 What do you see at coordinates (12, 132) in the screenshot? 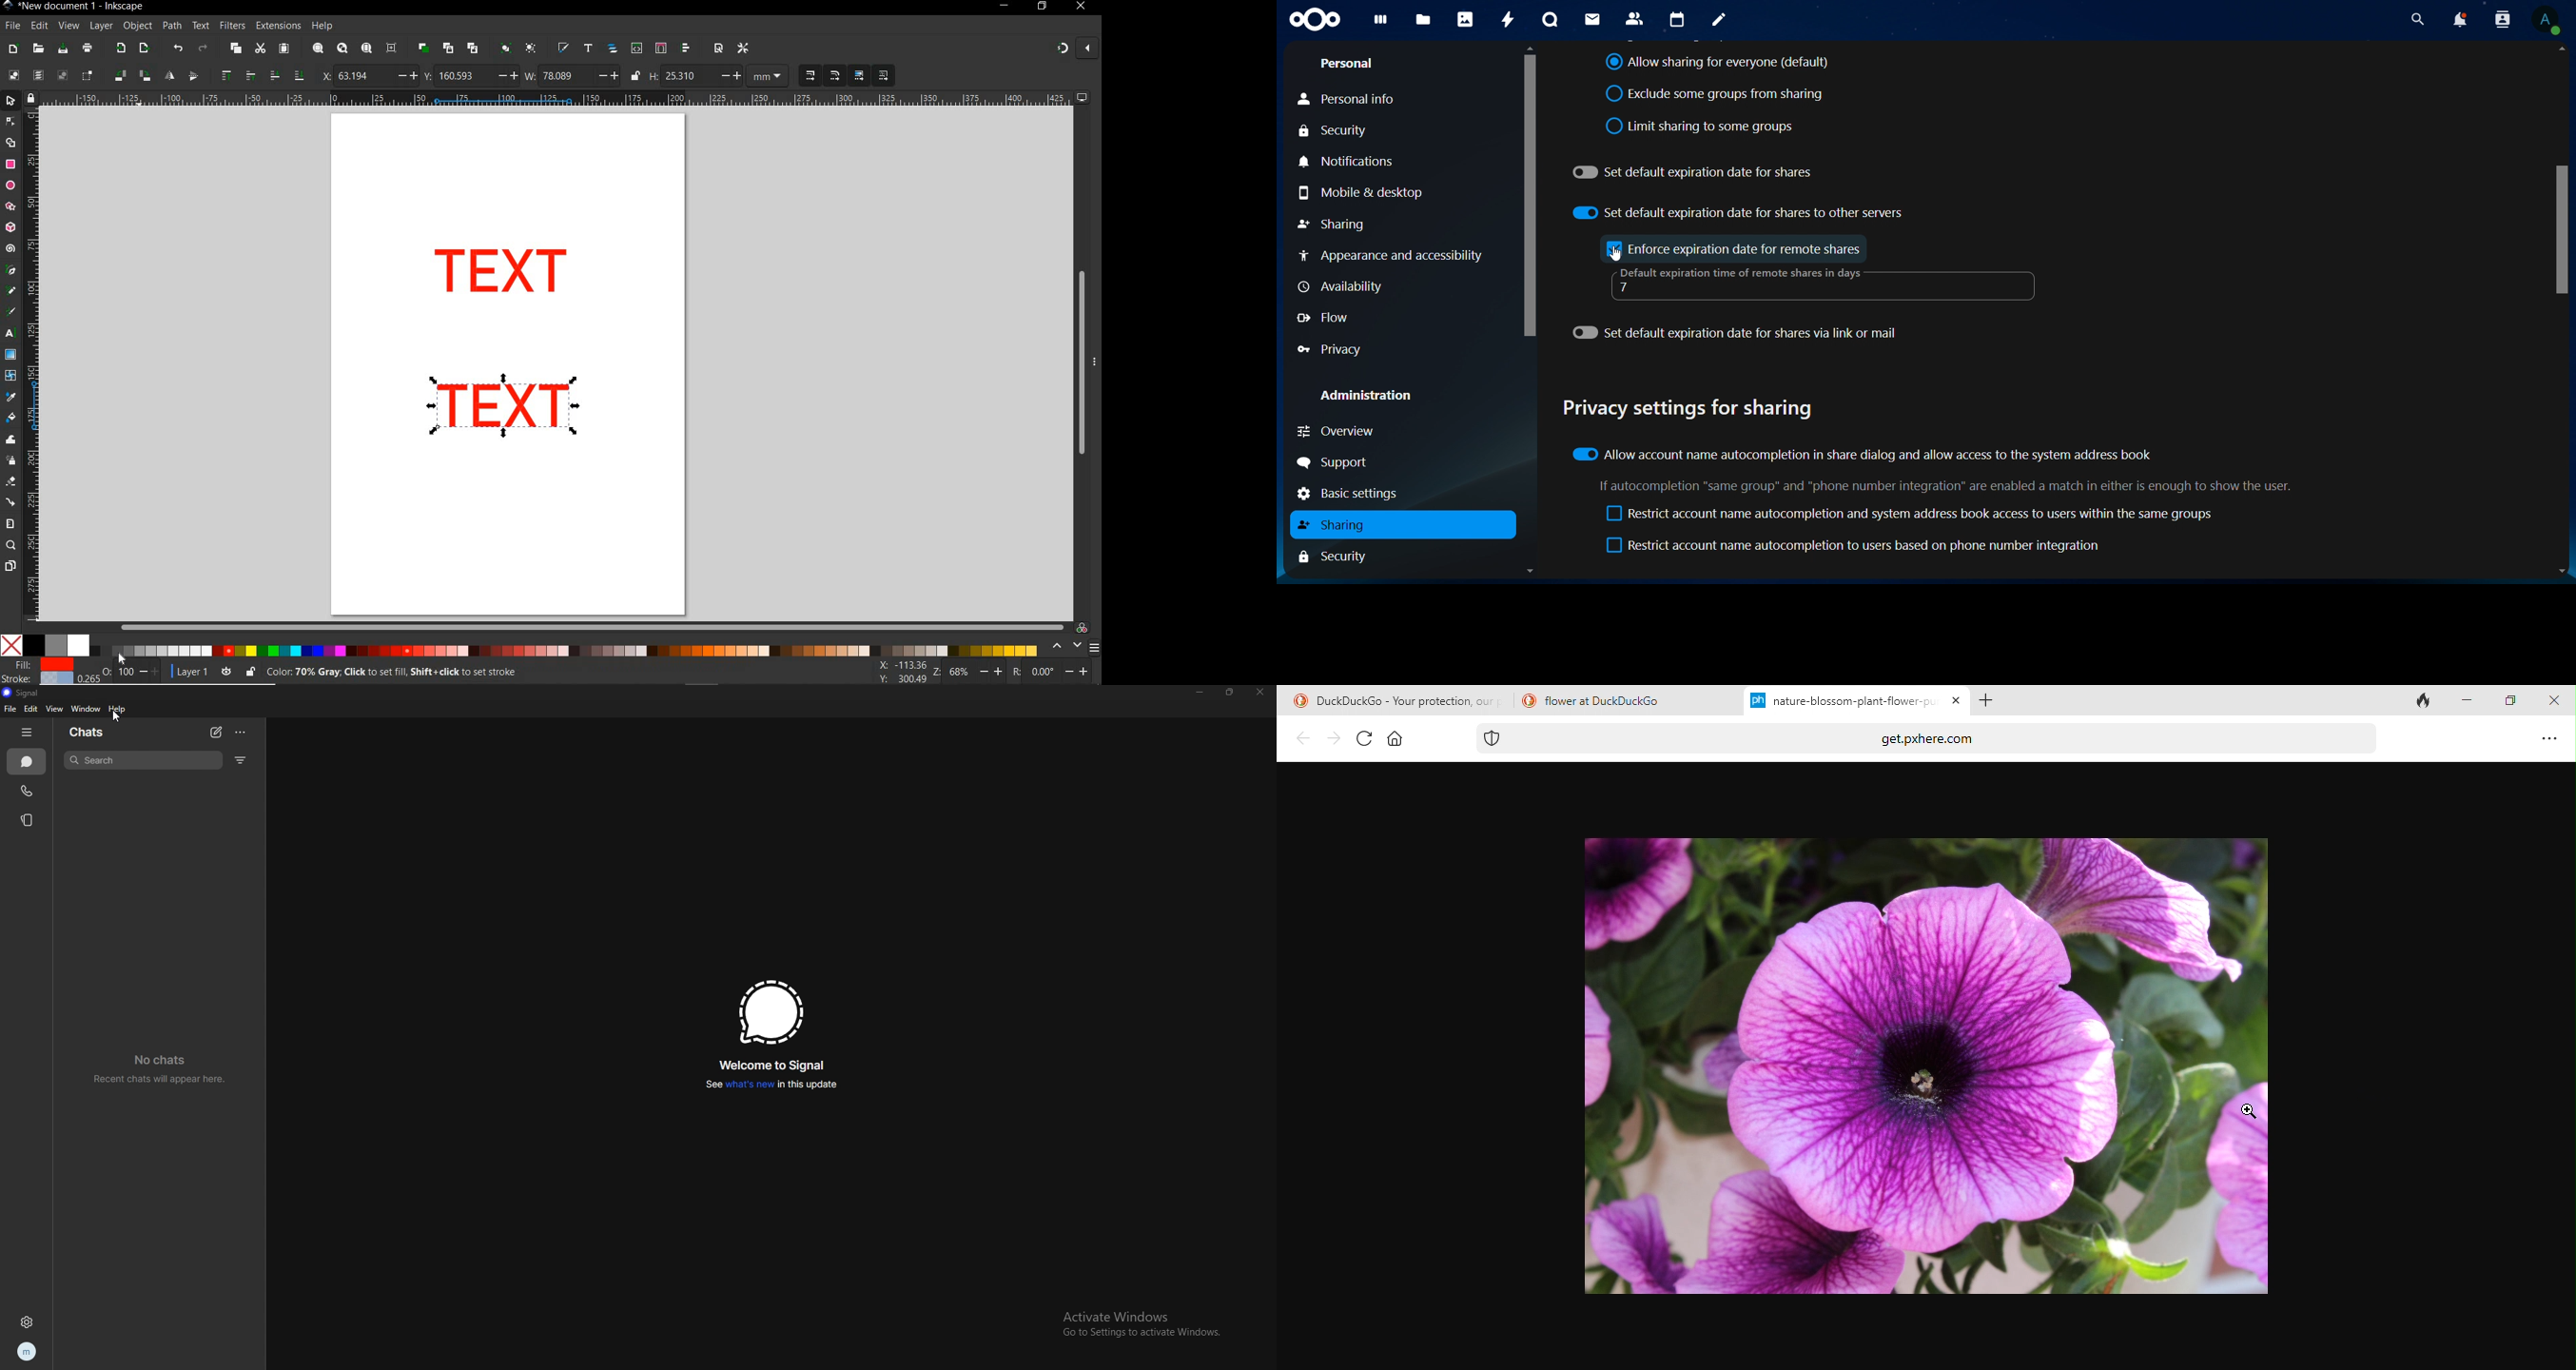
I see `Arrow` at bounding box center [12, 132].